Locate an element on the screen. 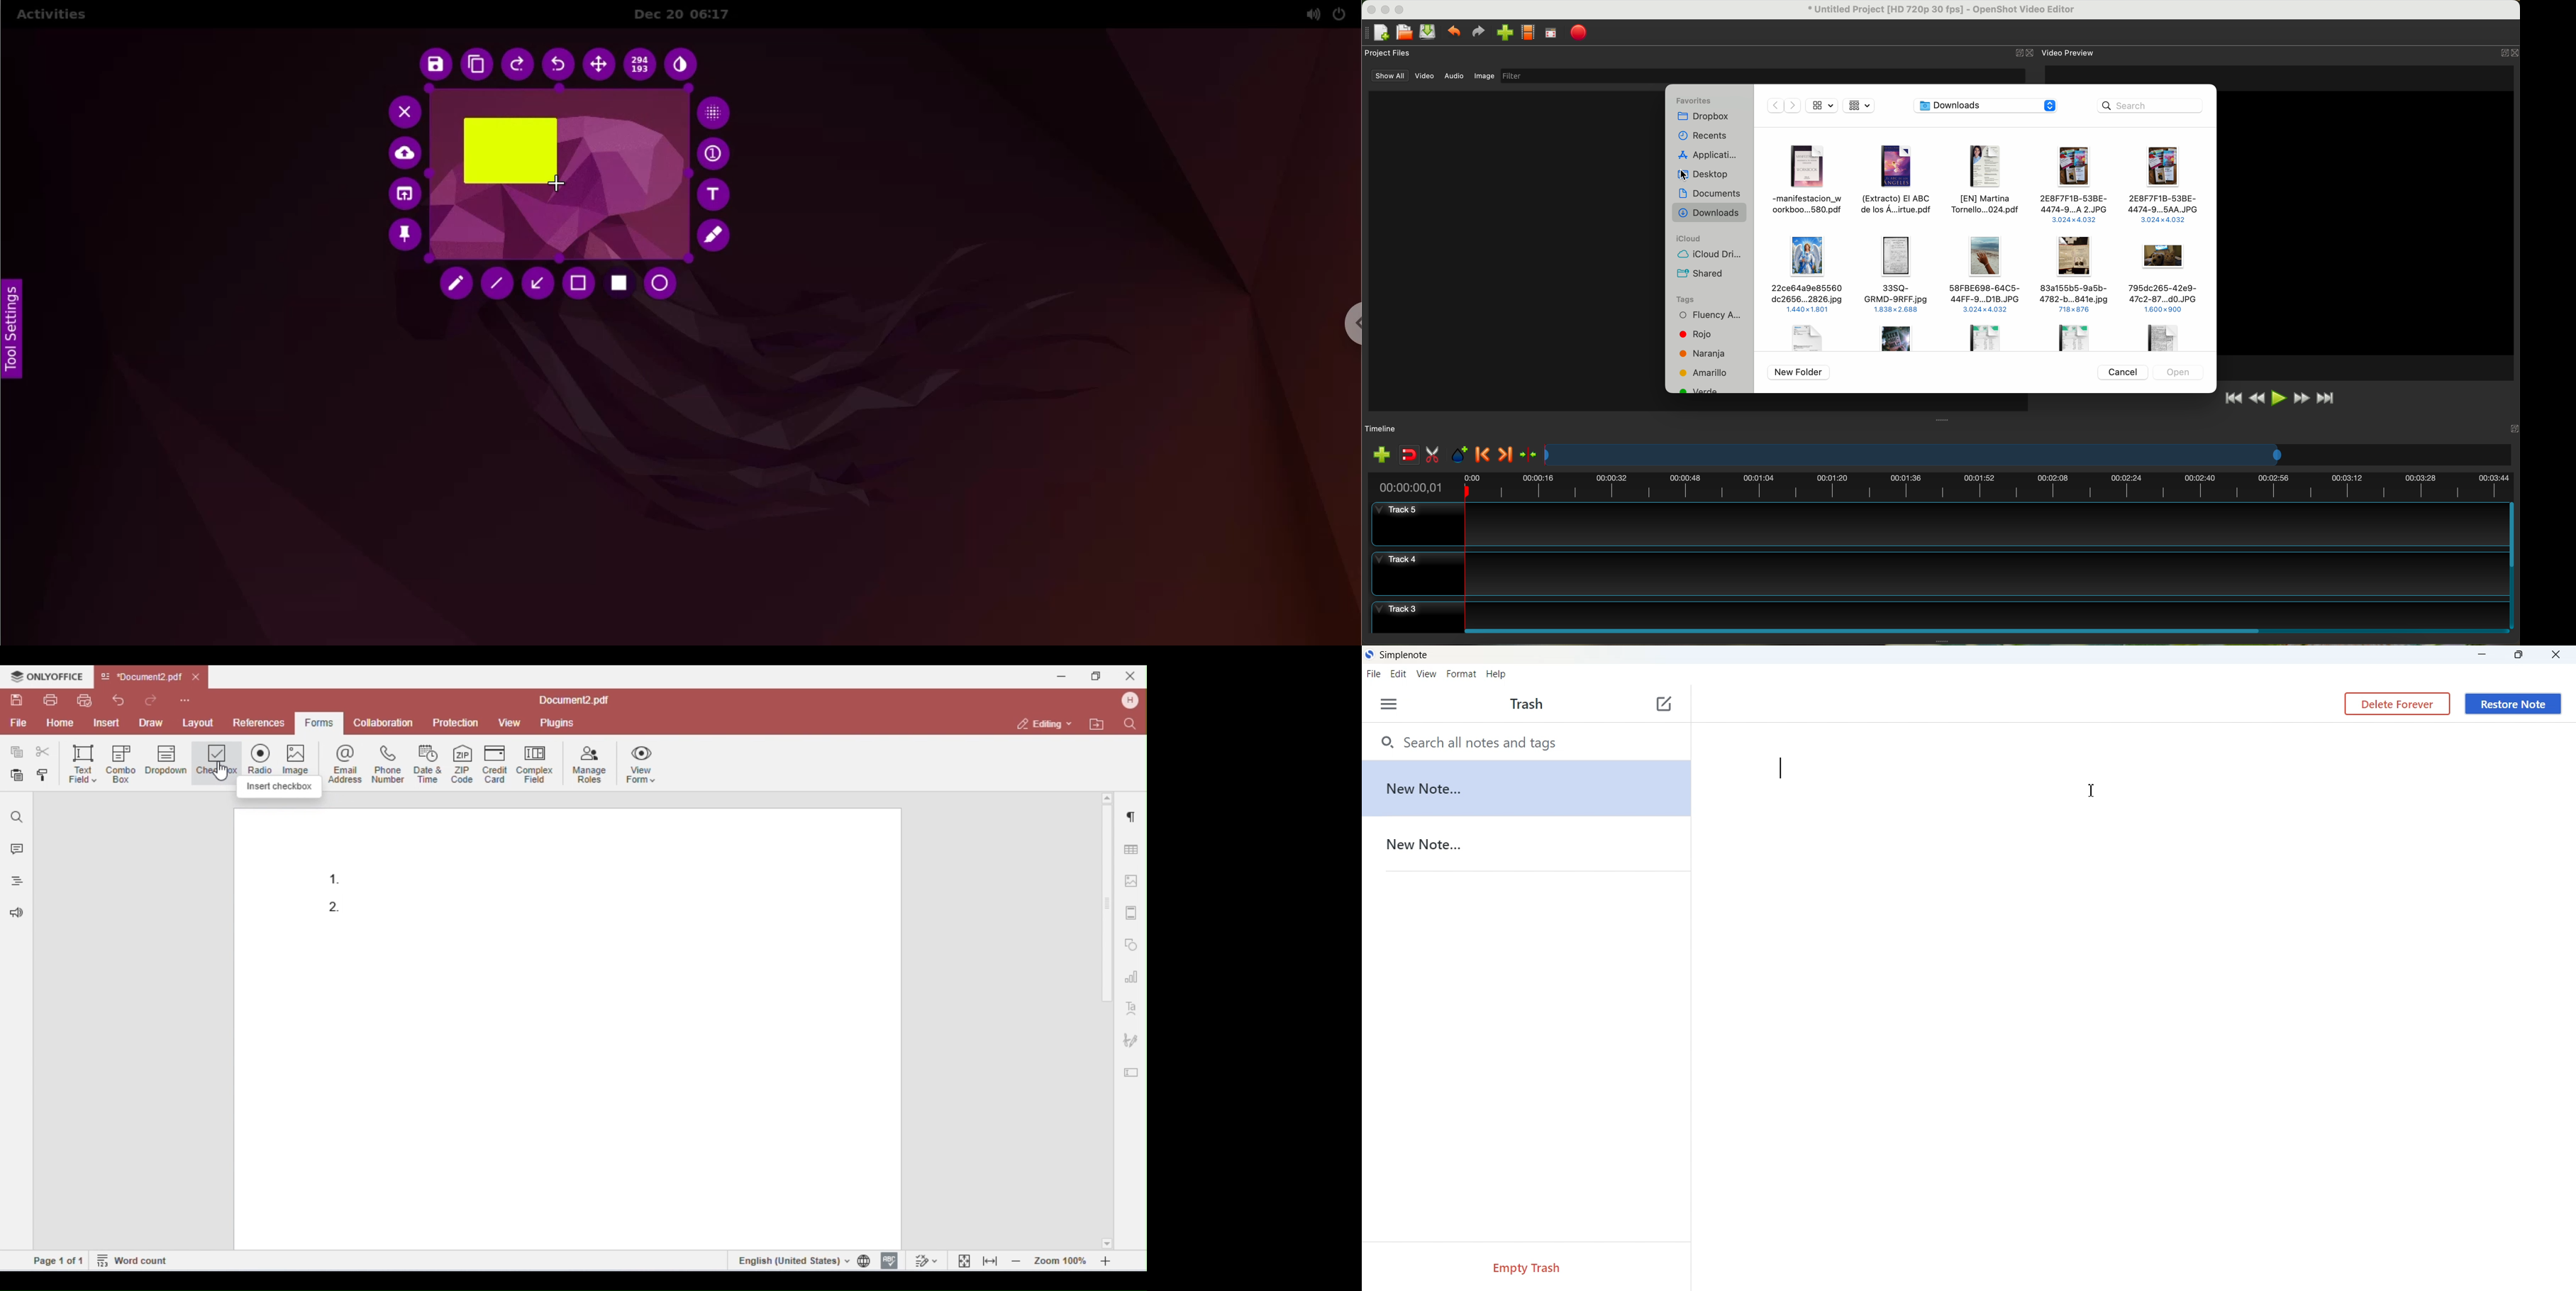  file is located at coordinates (2164, 186).